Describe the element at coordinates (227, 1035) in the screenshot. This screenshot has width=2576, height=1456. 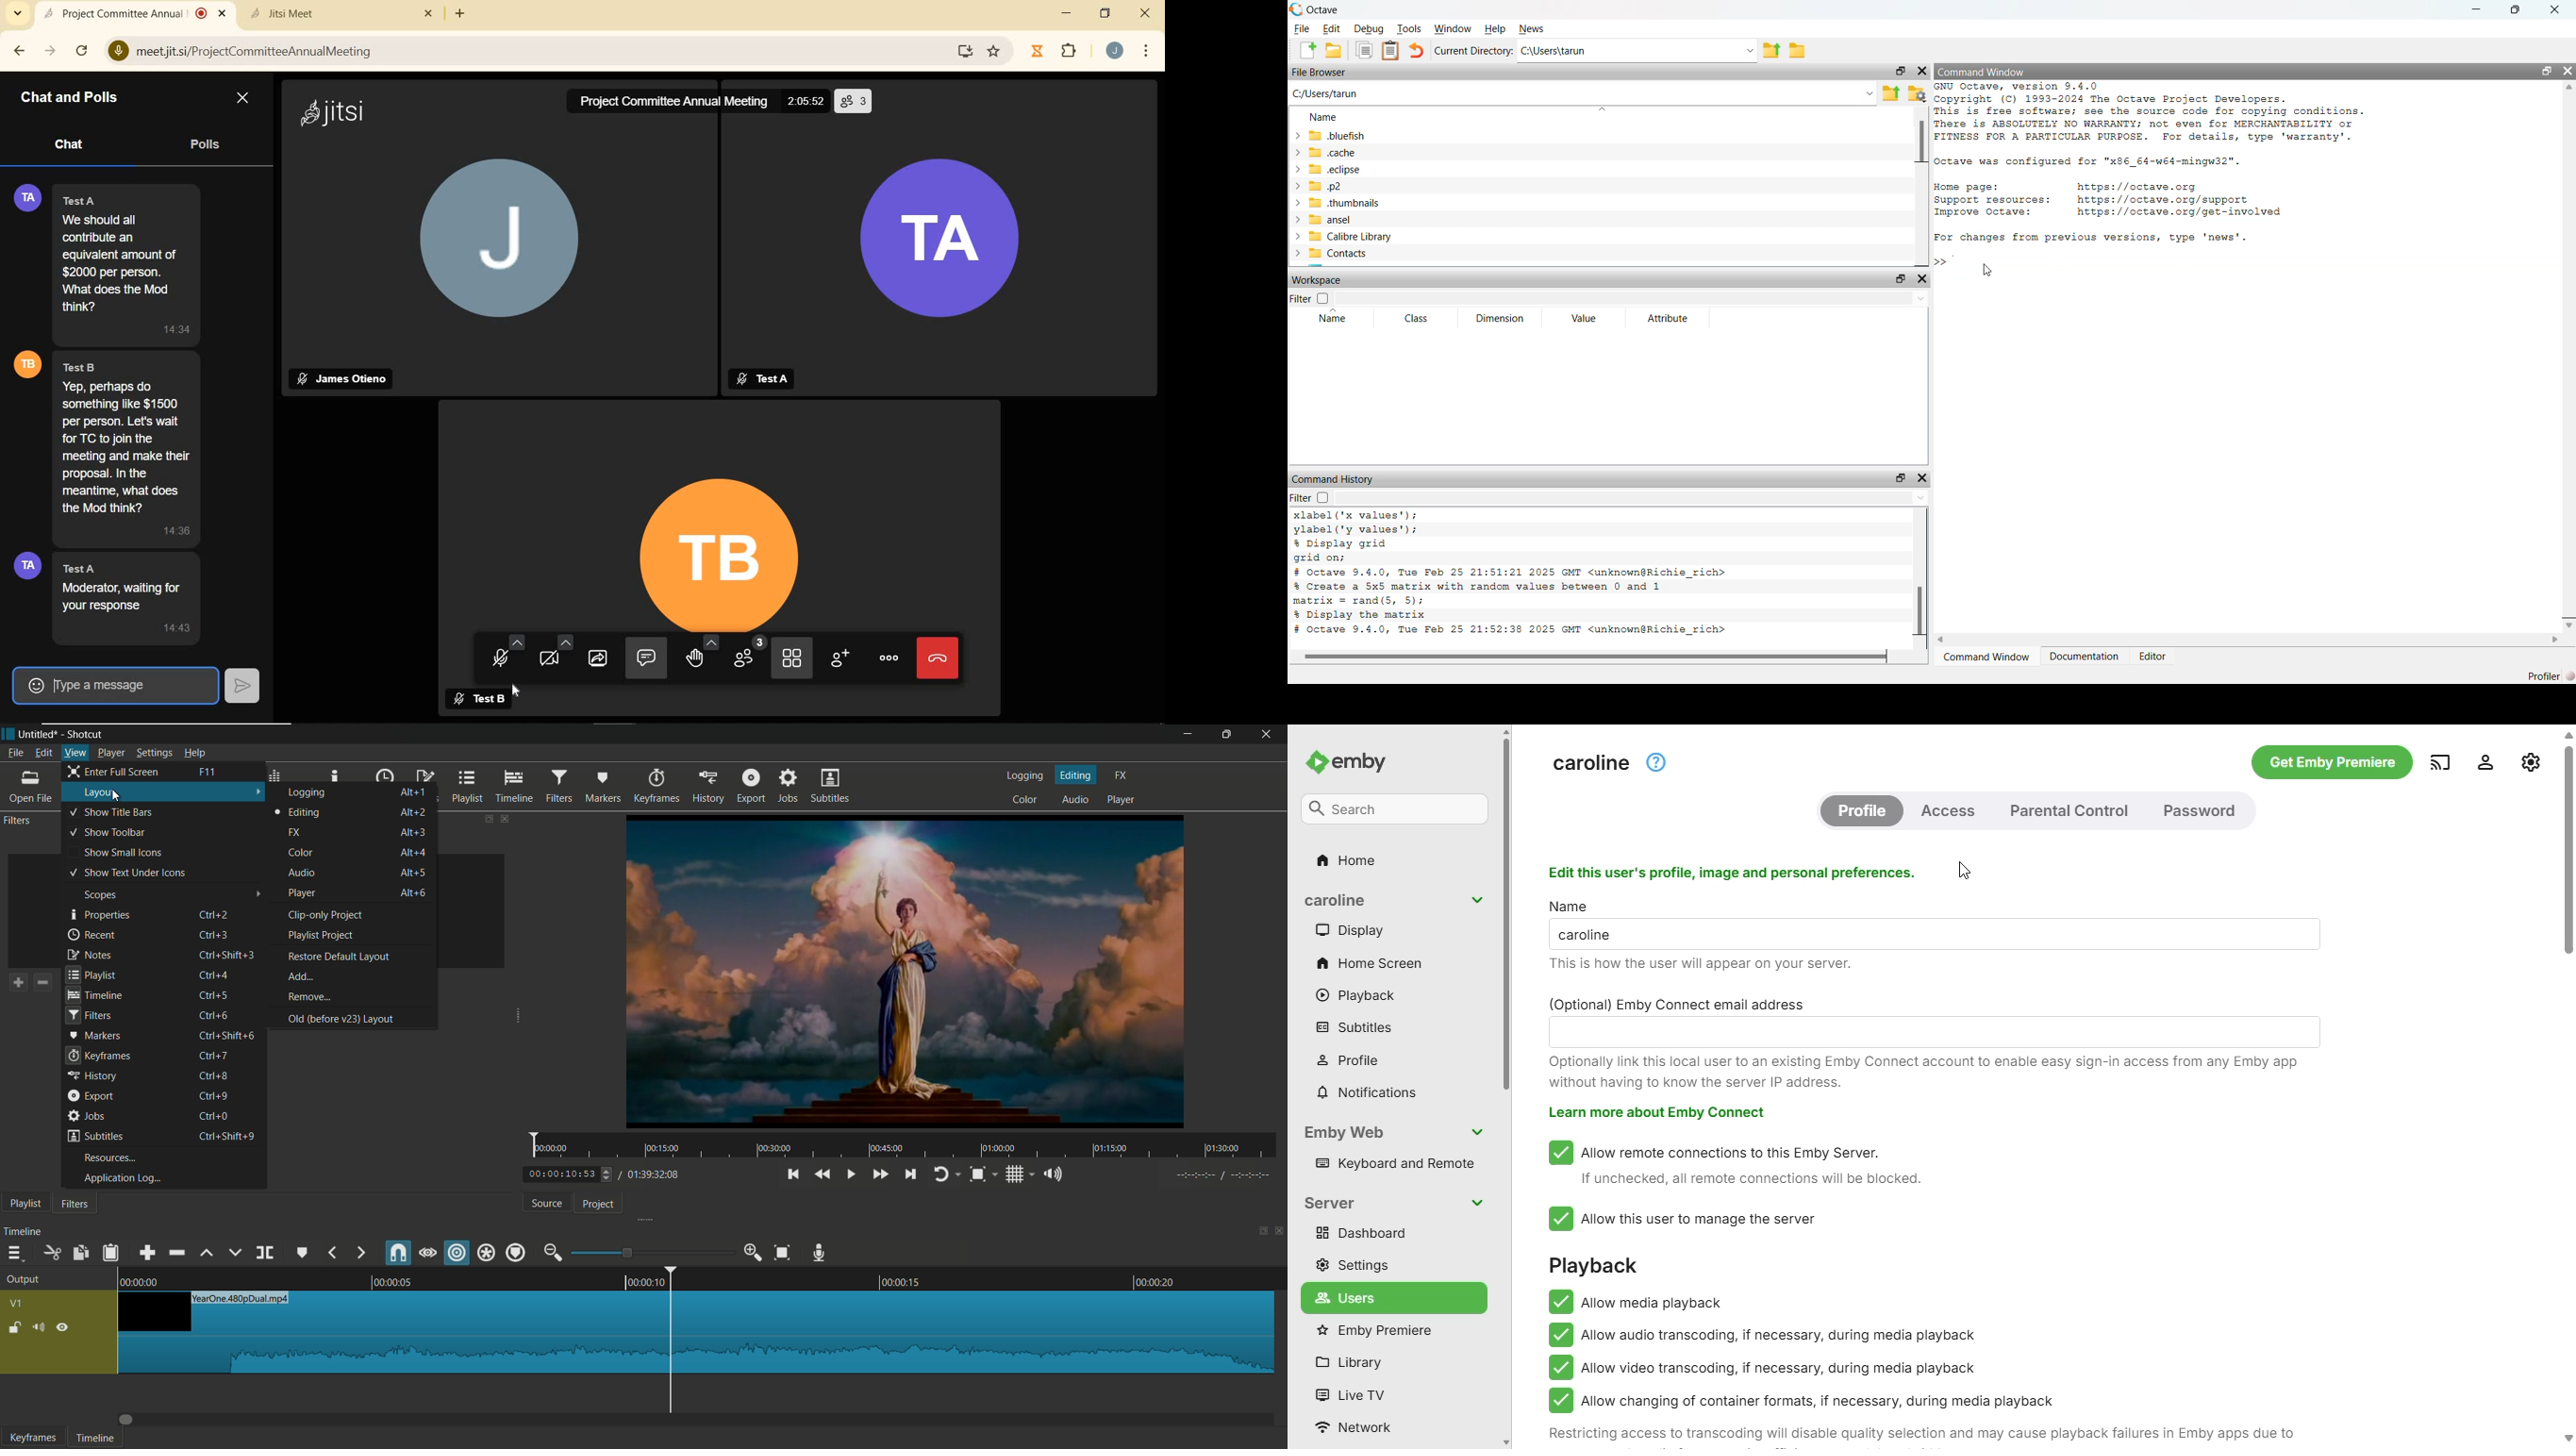
I see `keyboard shortcut` at that location.